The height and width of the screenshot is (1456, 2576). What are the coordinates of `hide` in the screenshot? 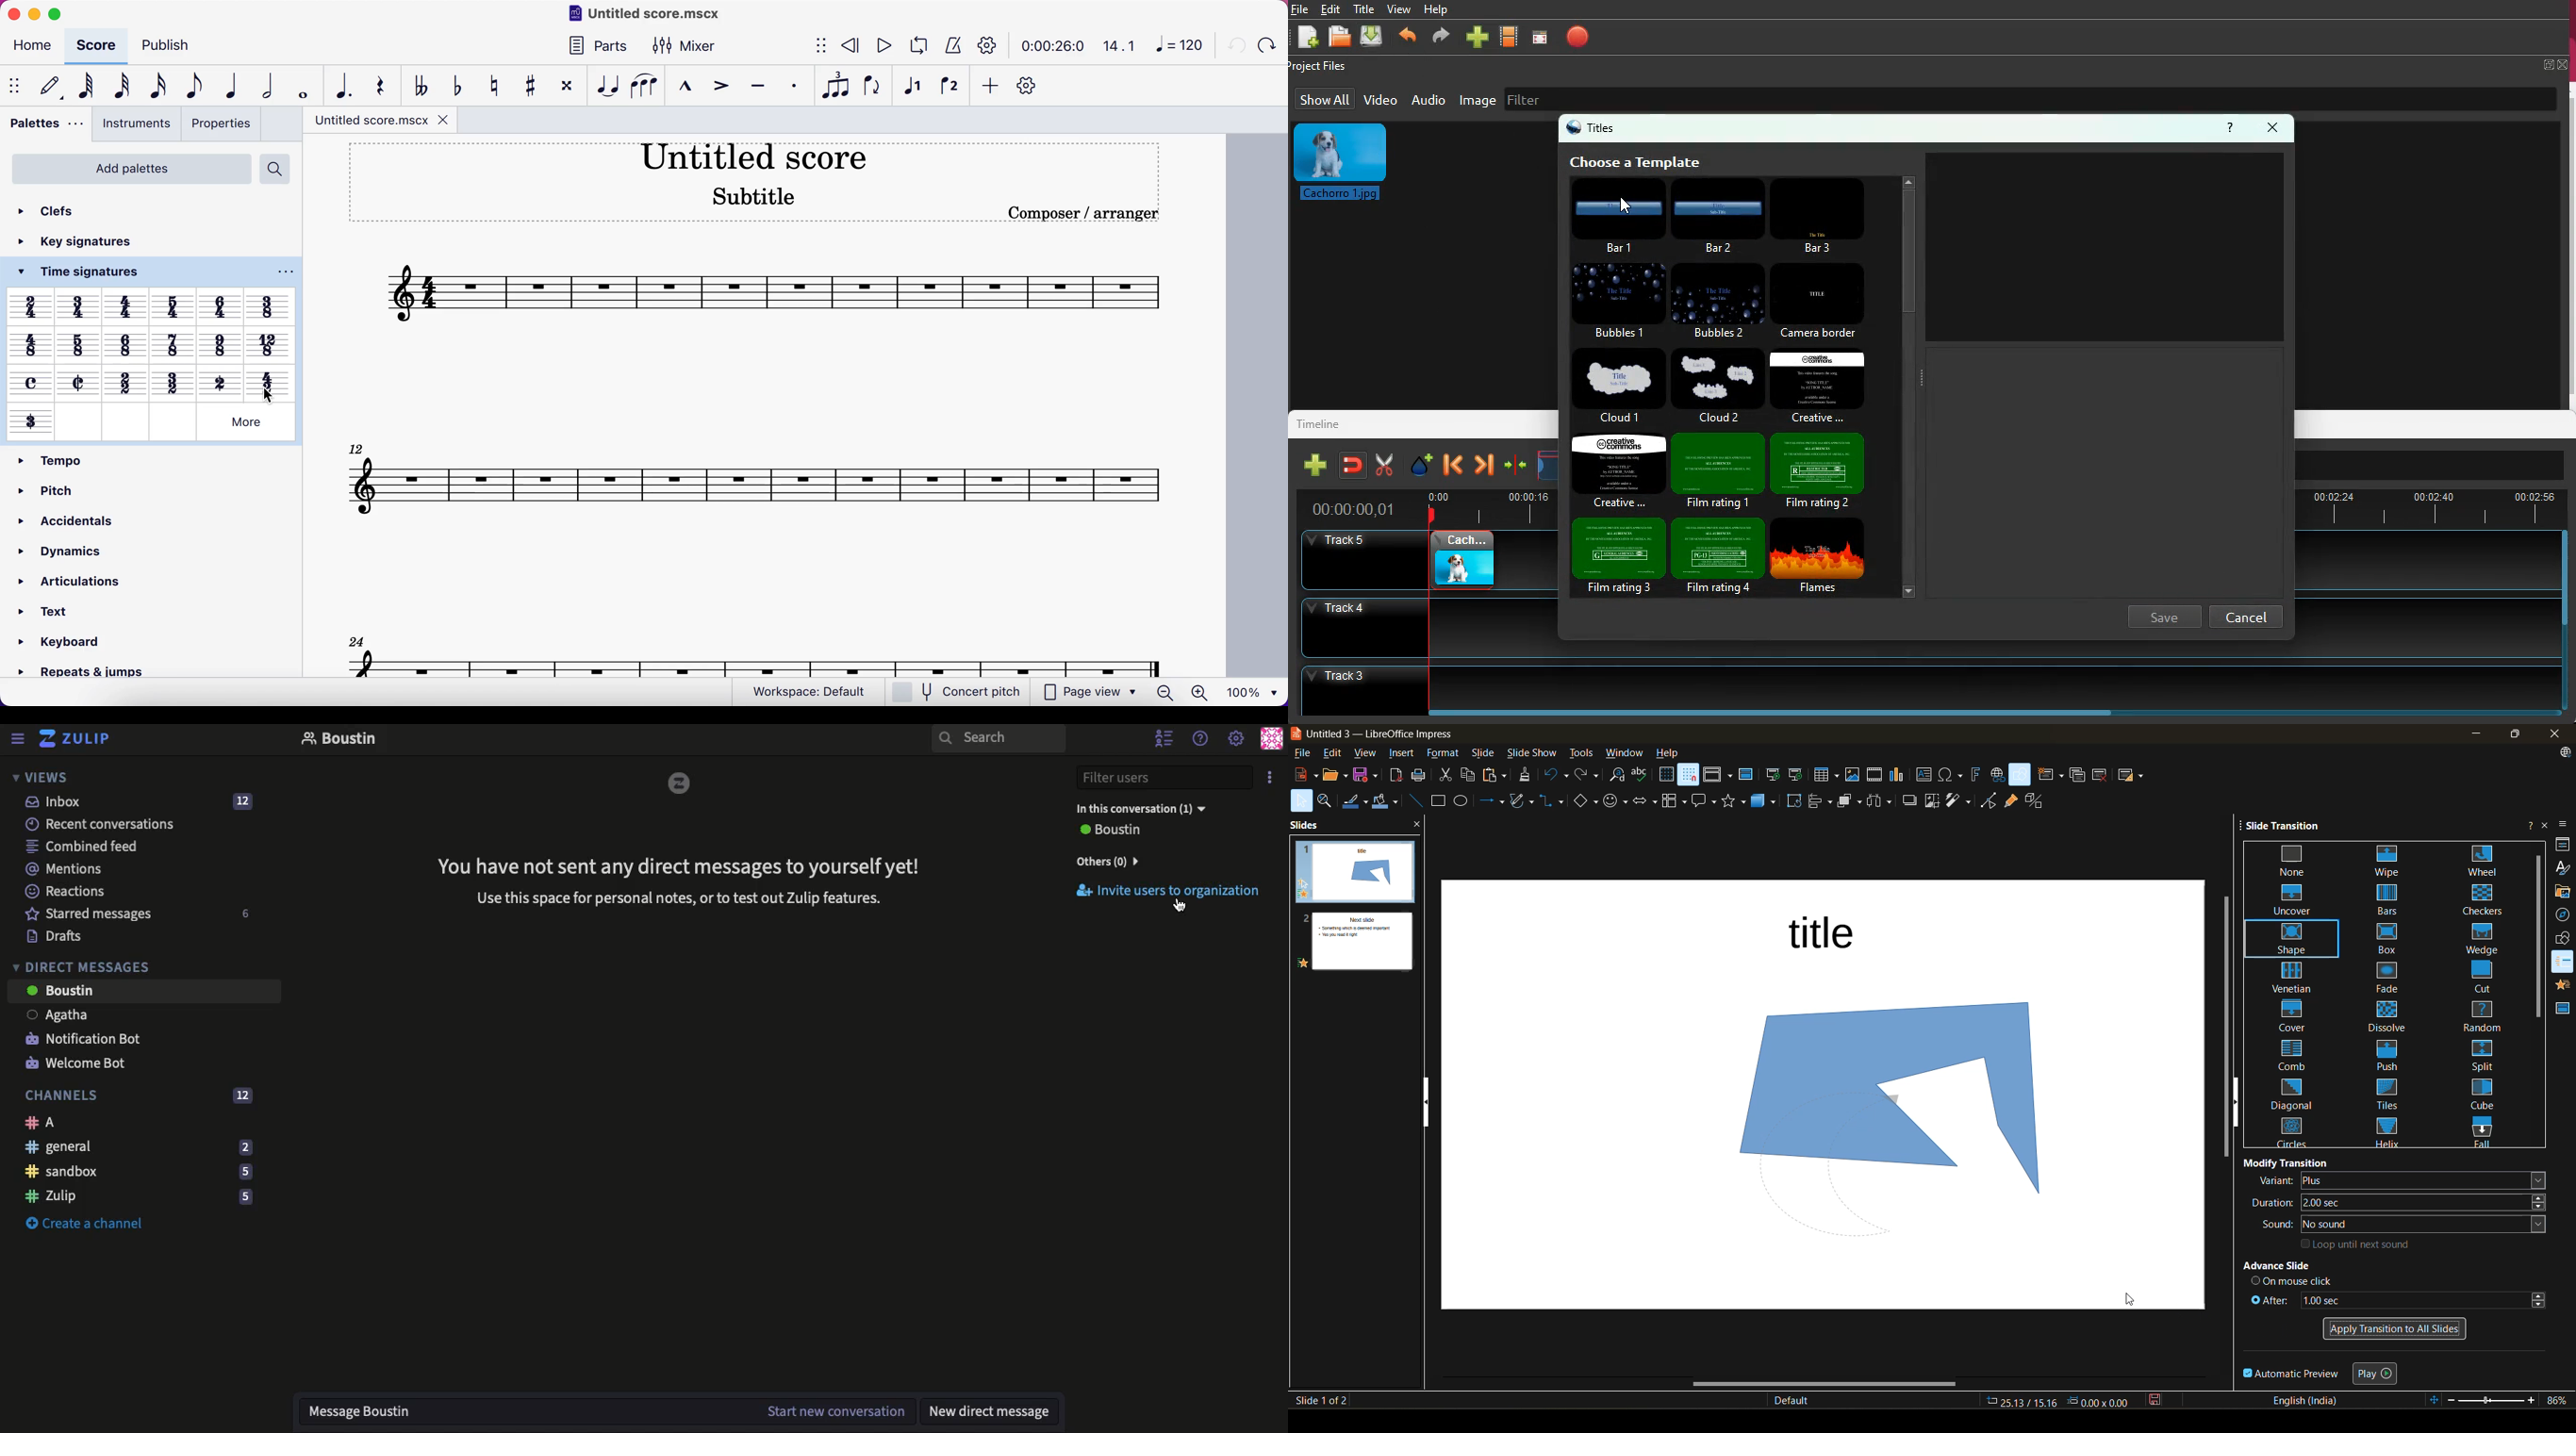 It's located at (2238, 1102).